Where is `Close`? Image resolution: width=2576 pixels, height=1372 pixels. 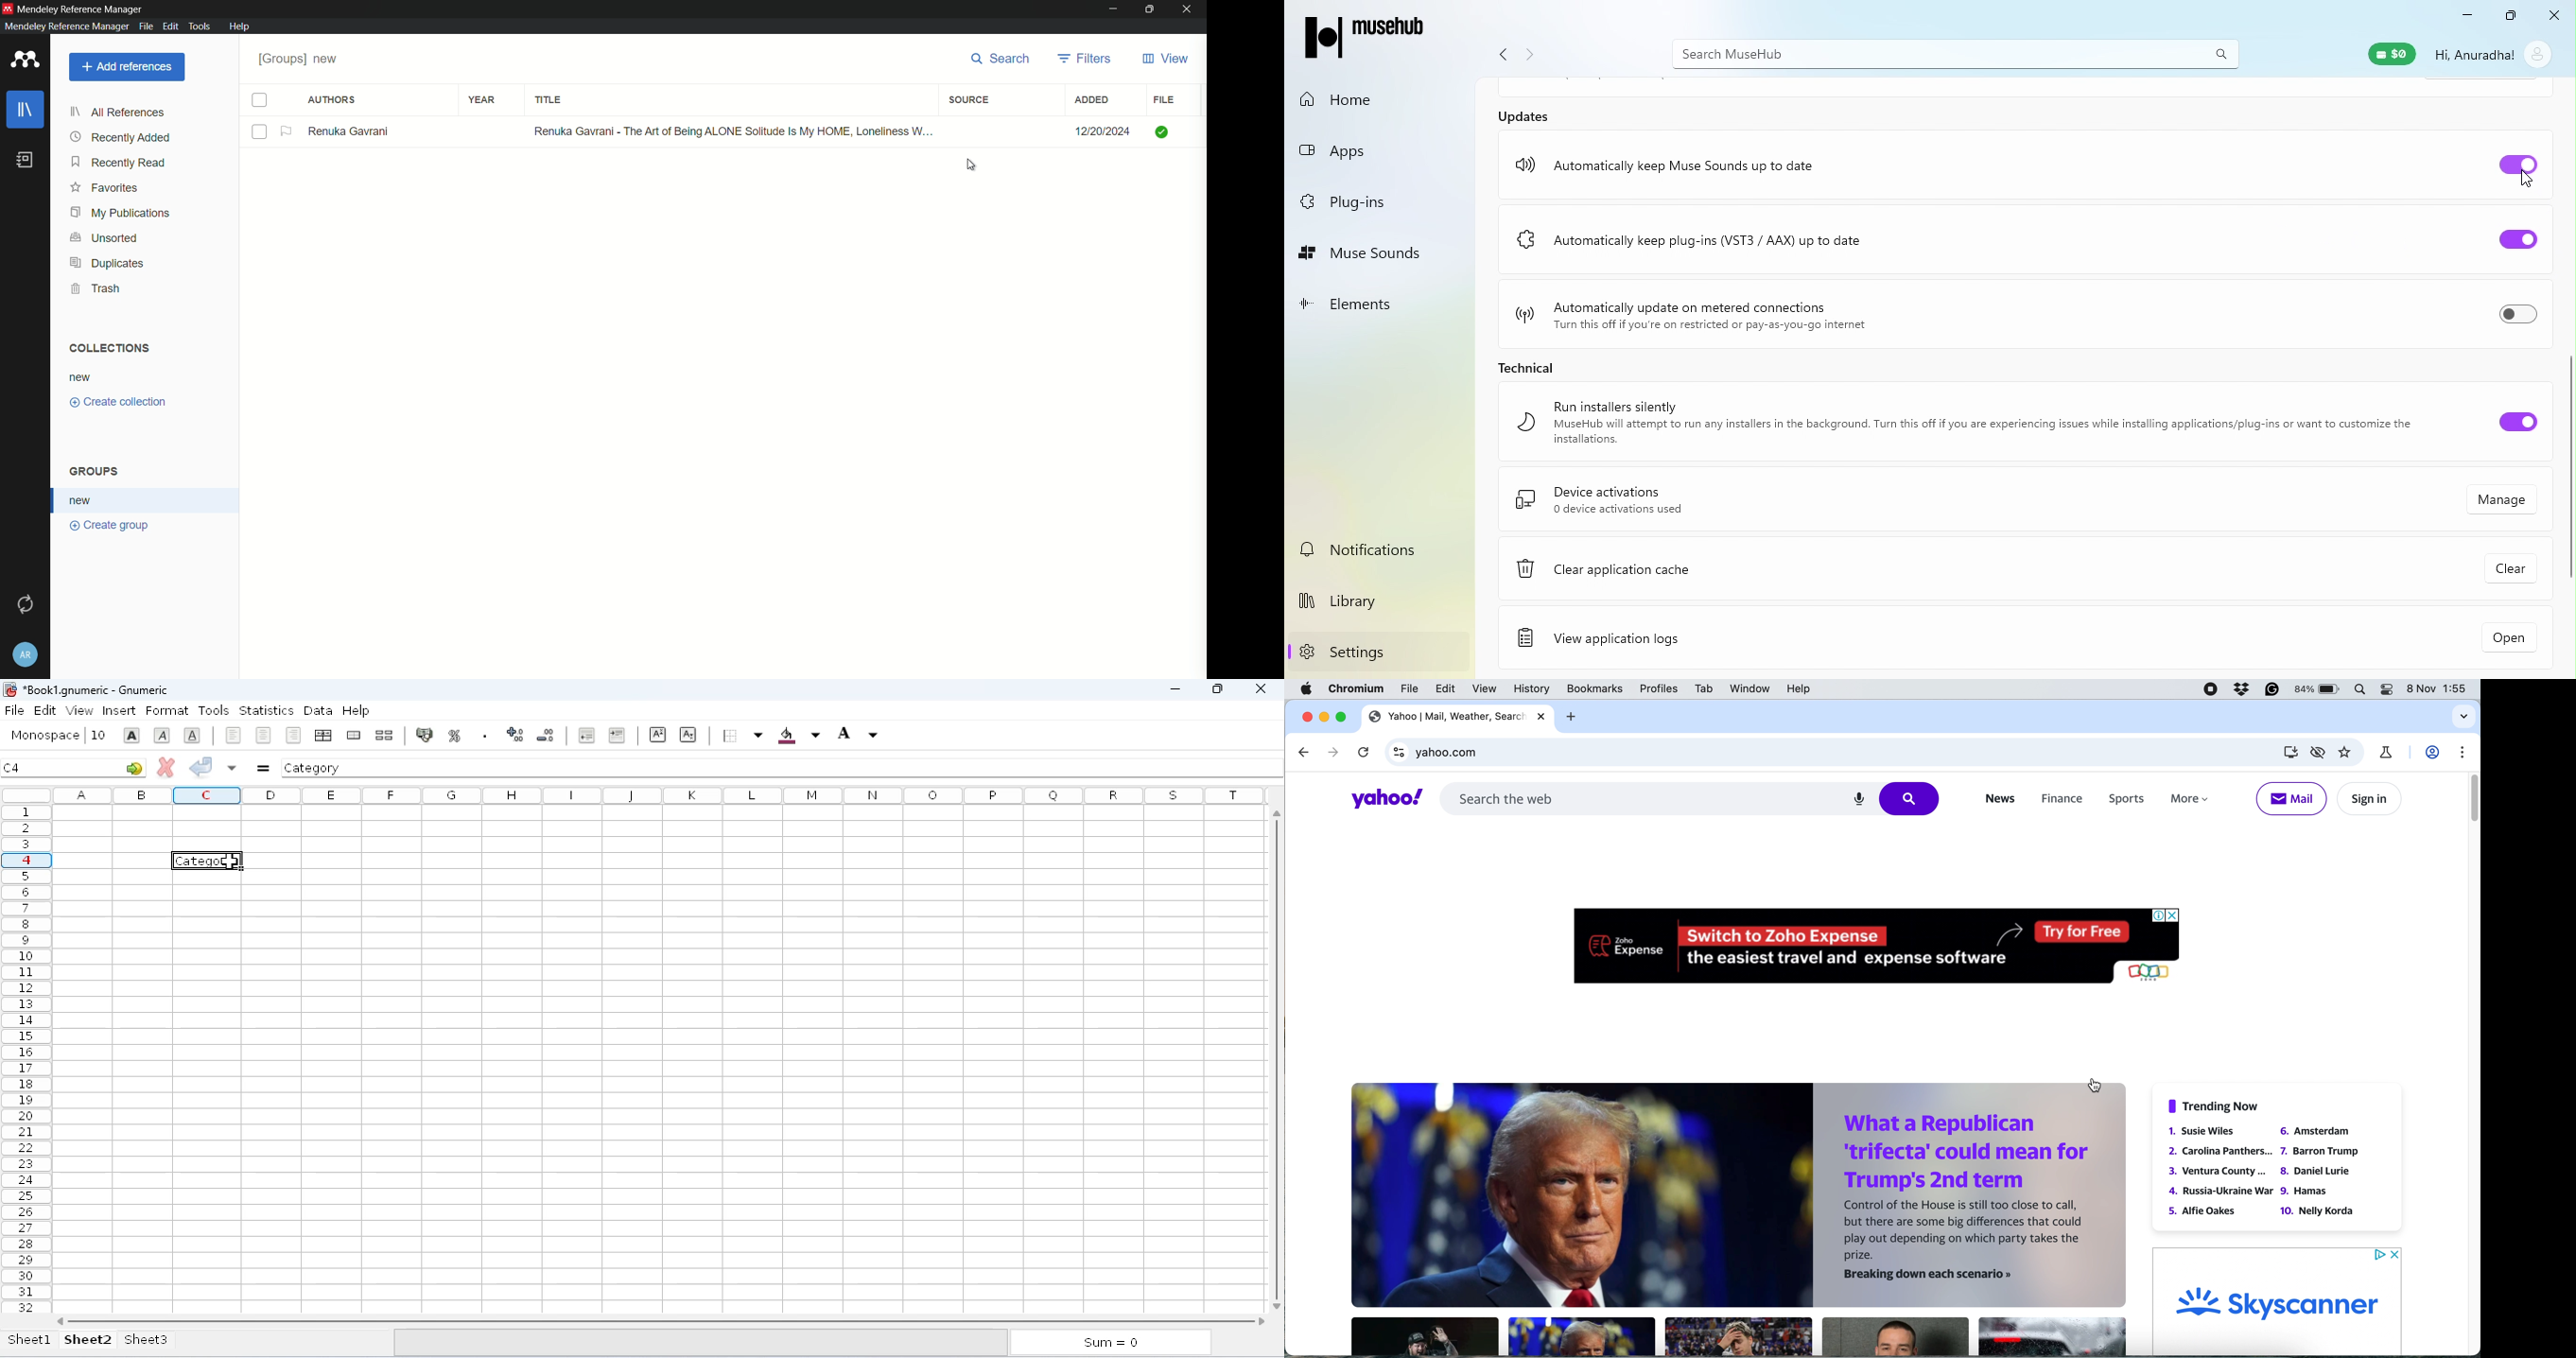 Close is located at coordinates (2550, 16).